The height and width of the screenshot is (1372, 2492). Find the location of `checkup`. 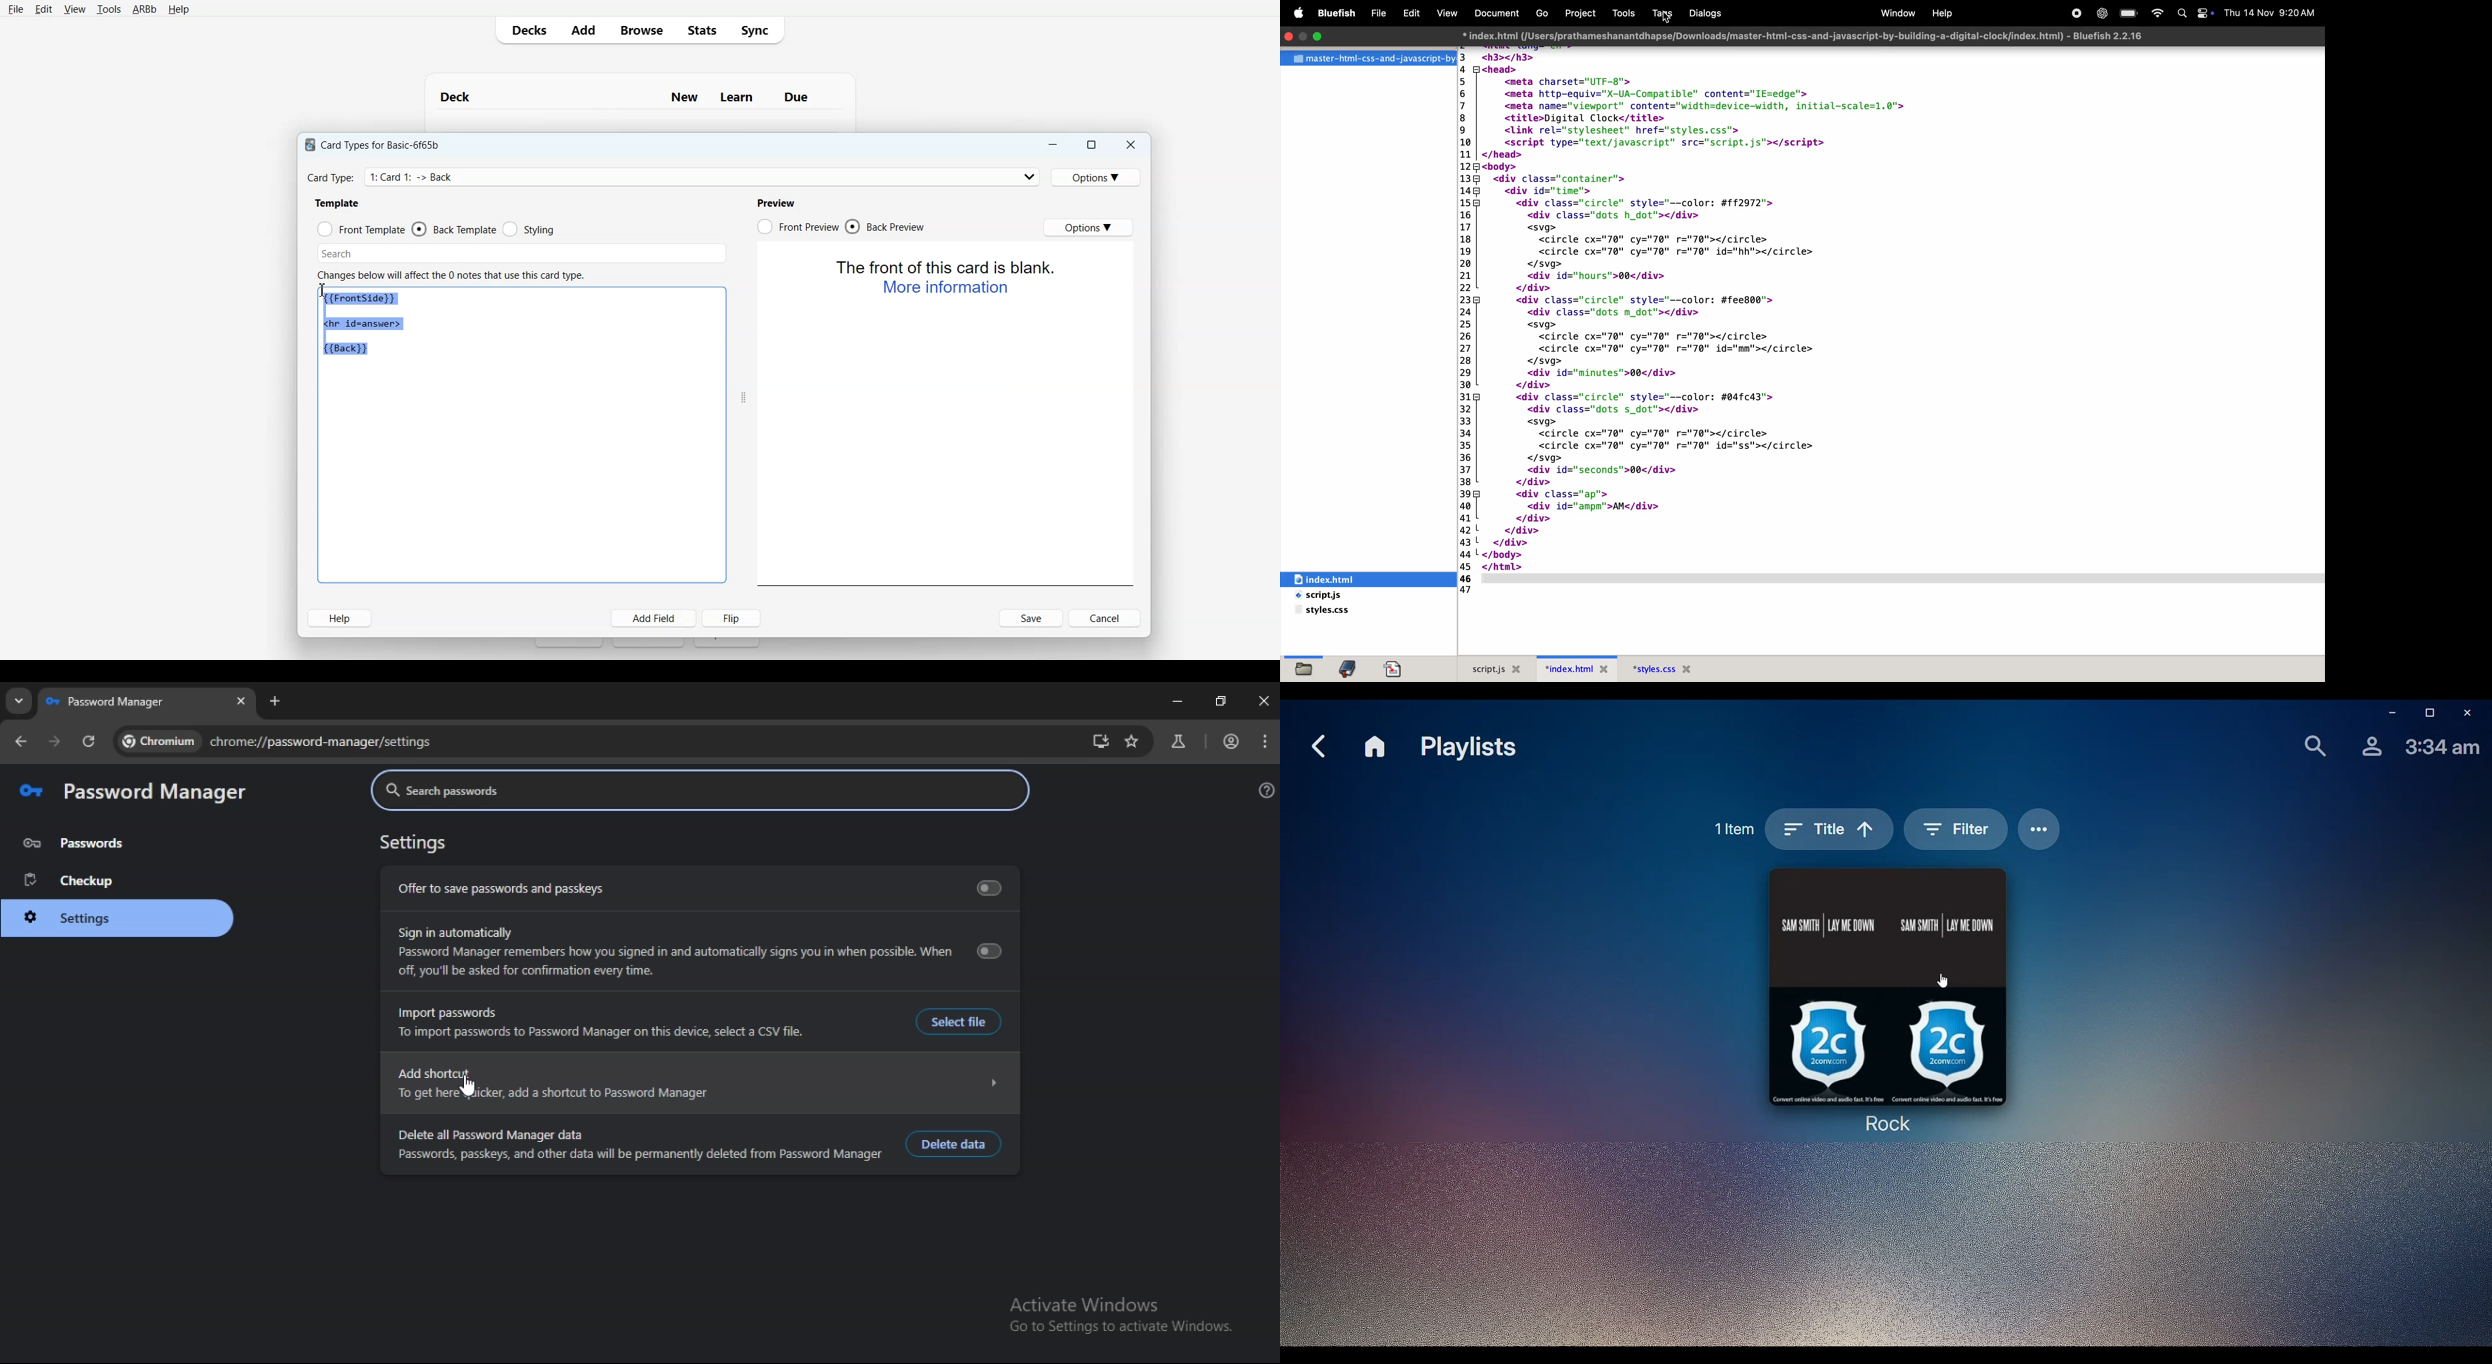

checkup is located at coordinates (72, 881).